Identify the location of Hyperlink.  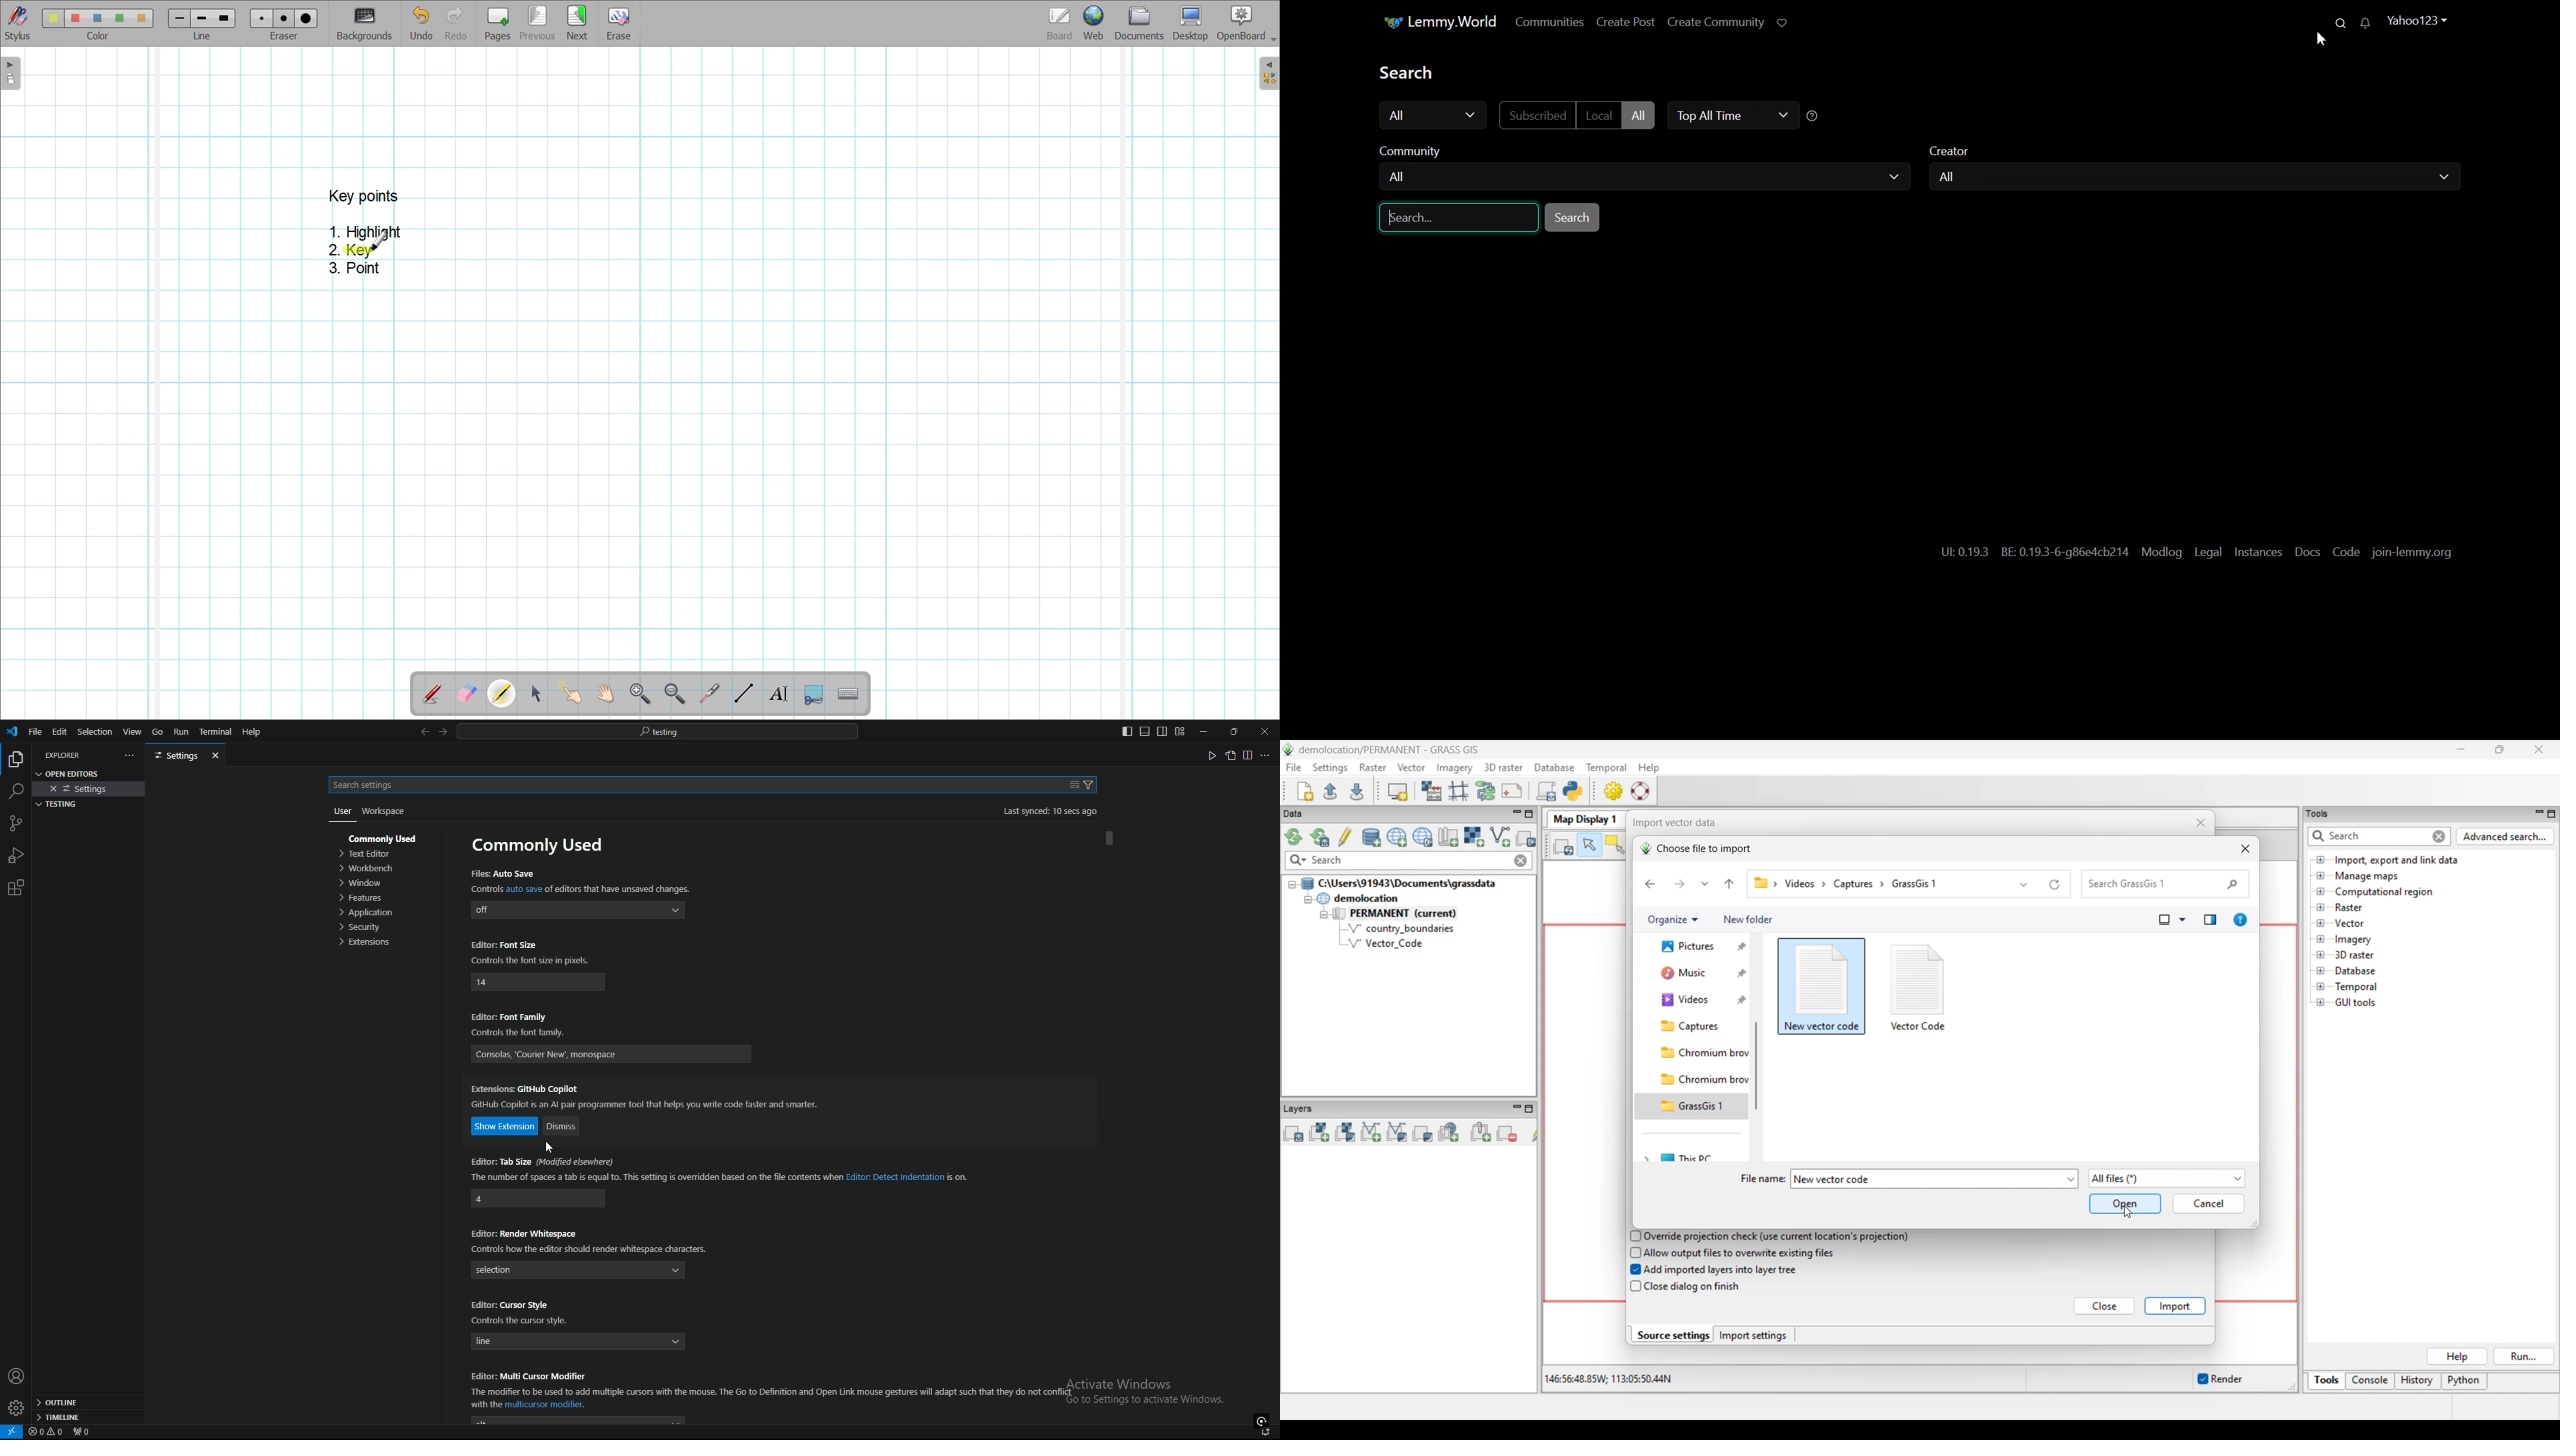
(2031, 551).